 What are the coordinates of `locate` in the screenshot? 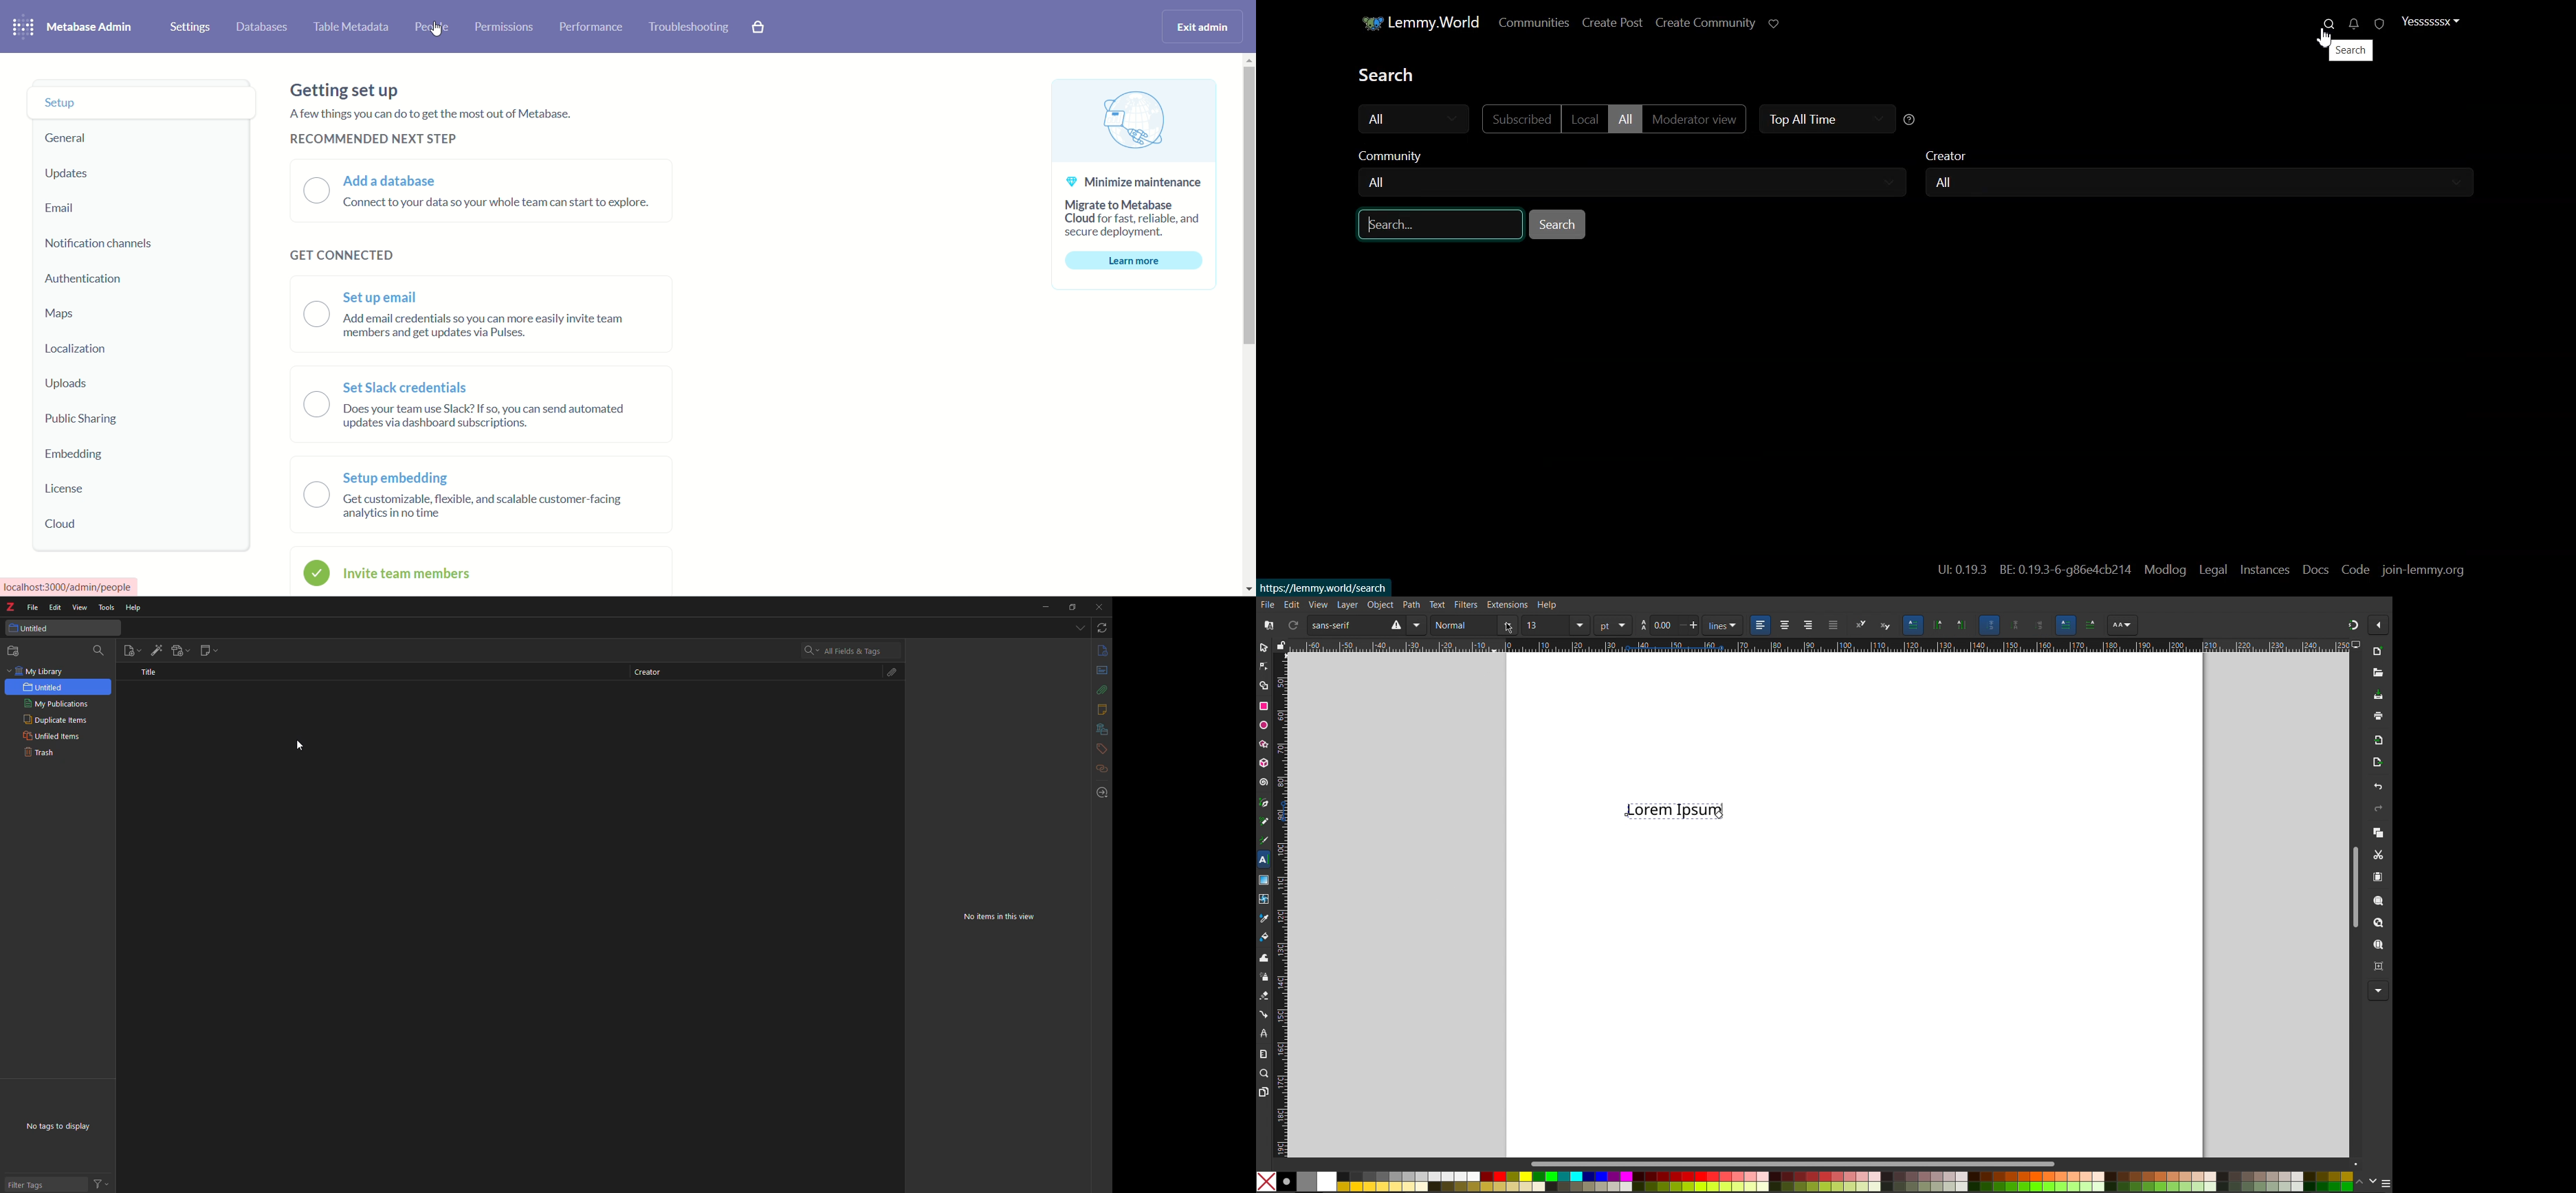 It's located at (1100, 794).